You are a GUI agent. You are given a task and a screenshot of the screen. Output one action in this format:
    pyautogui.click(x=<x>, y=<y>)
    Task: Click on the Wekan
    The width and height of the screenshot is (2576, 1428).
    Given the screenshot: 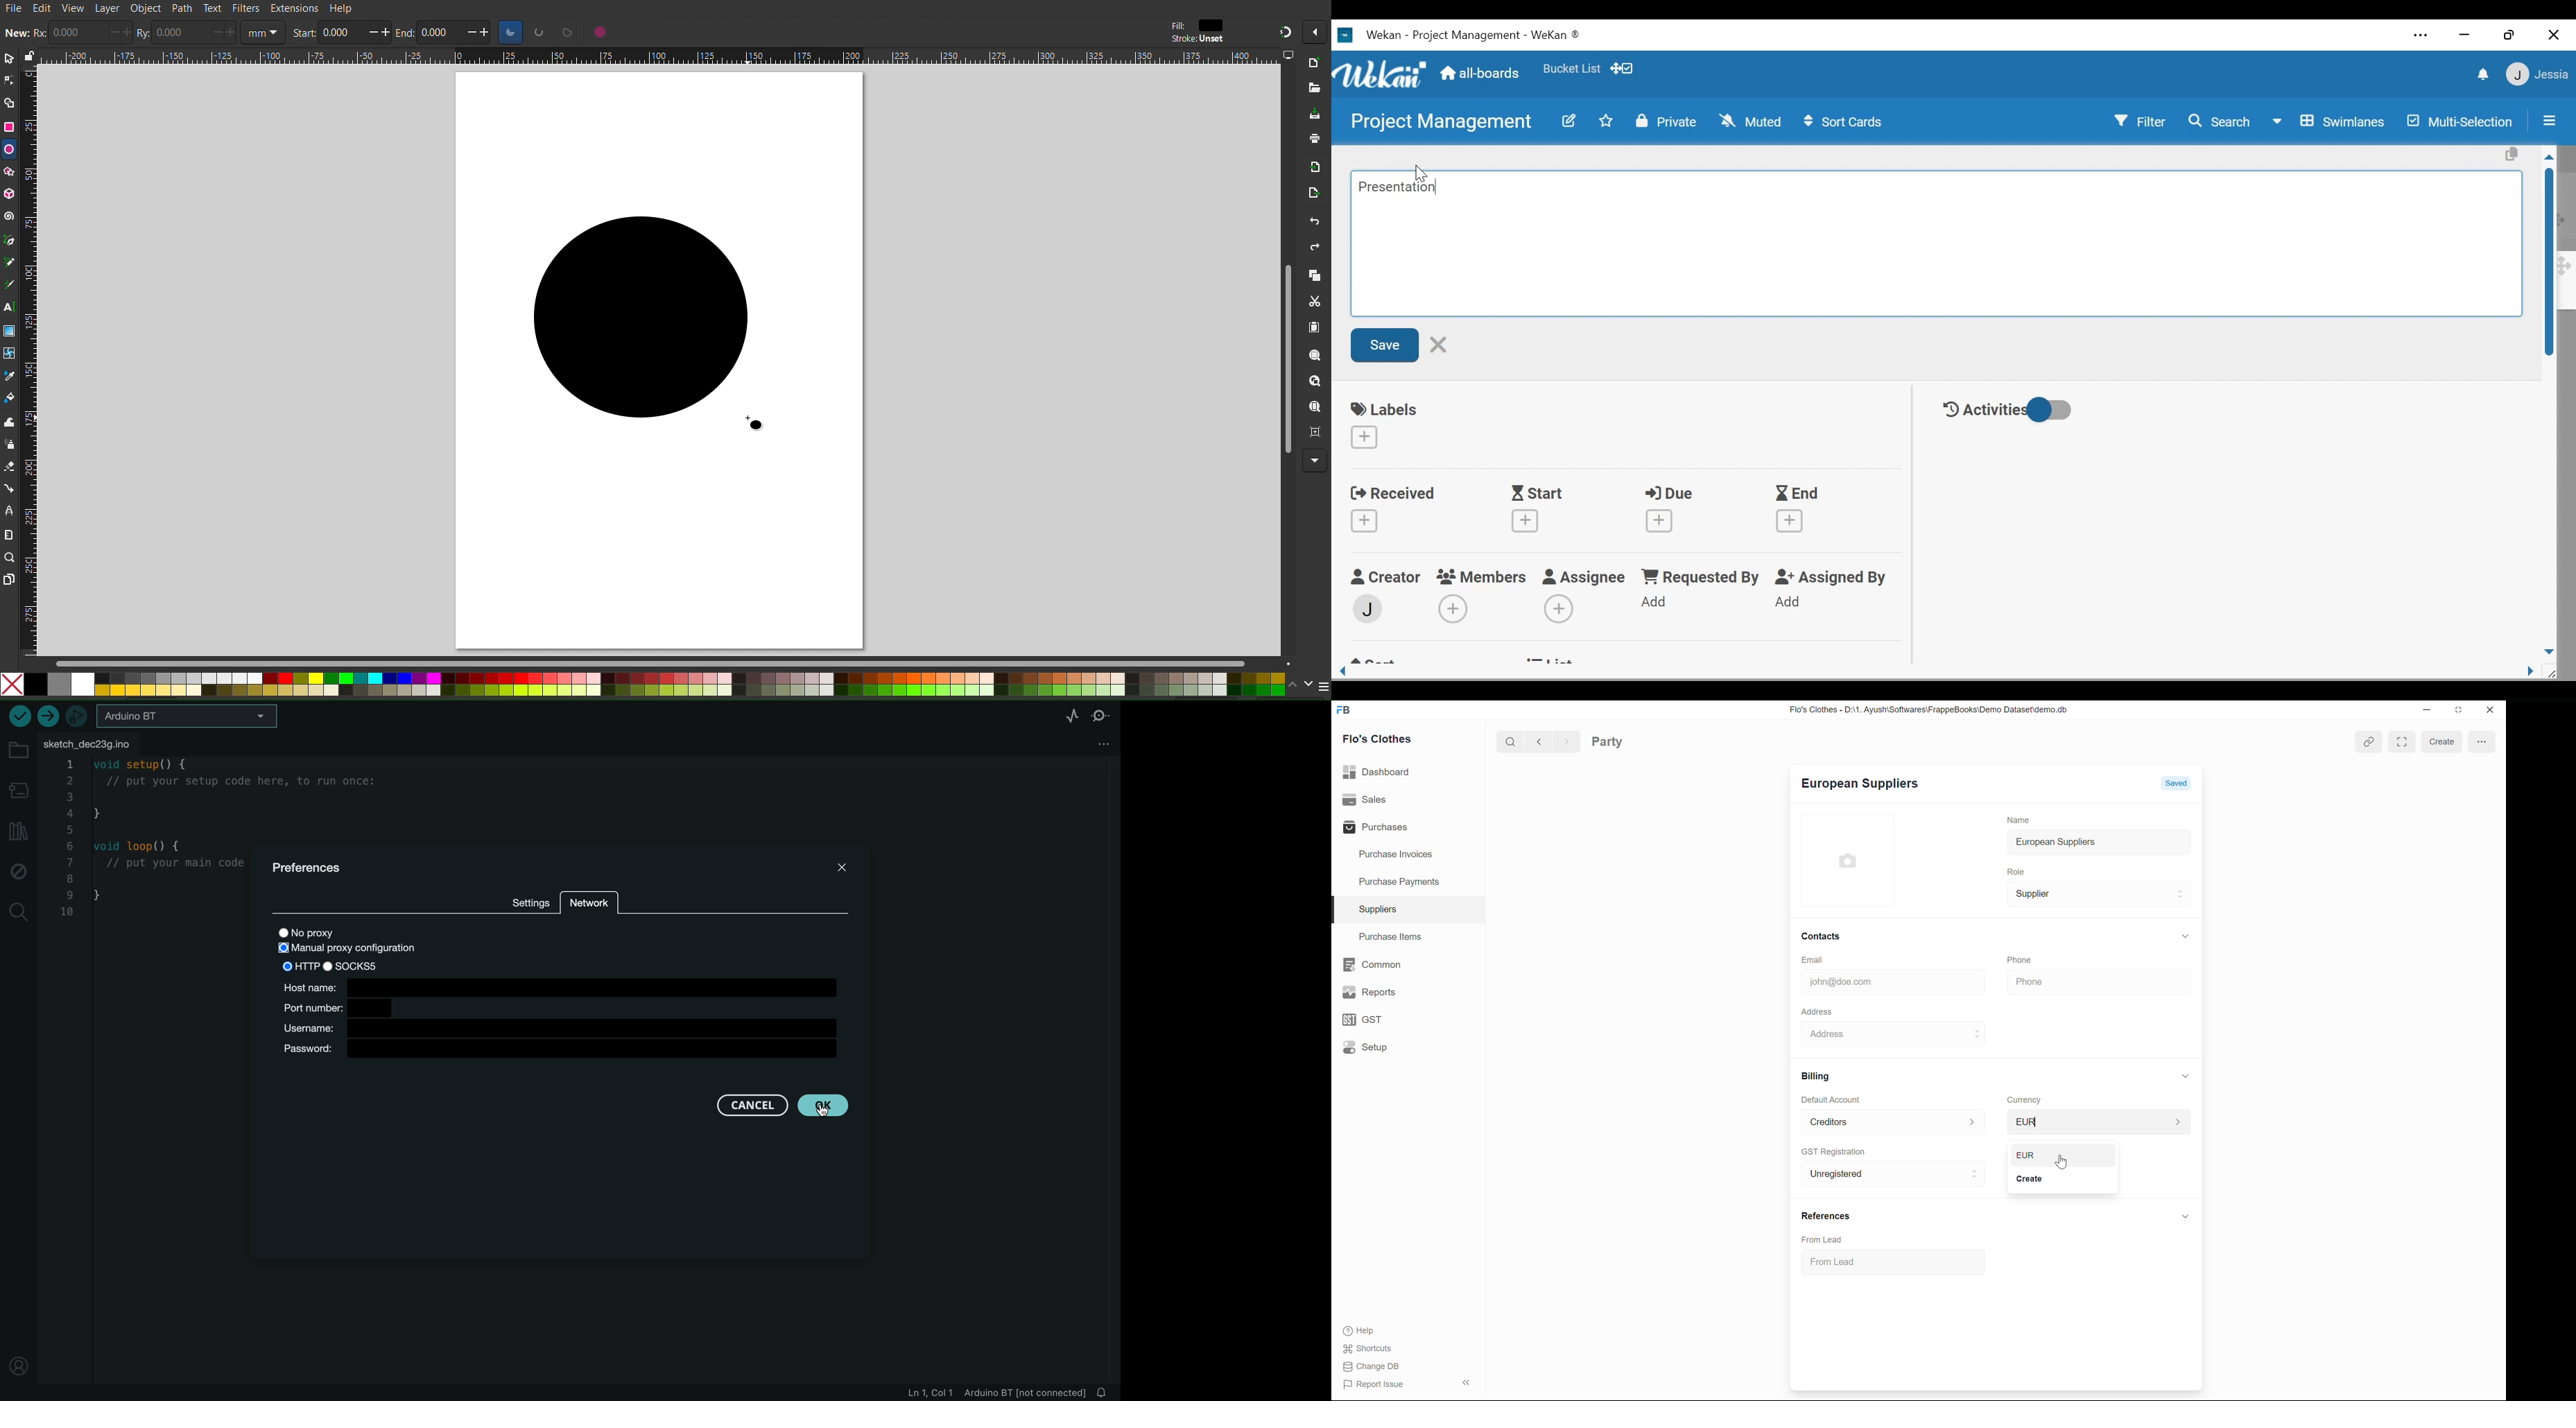 What is the action you would take?
    pyautogui.click(x=1556, y=36)
    